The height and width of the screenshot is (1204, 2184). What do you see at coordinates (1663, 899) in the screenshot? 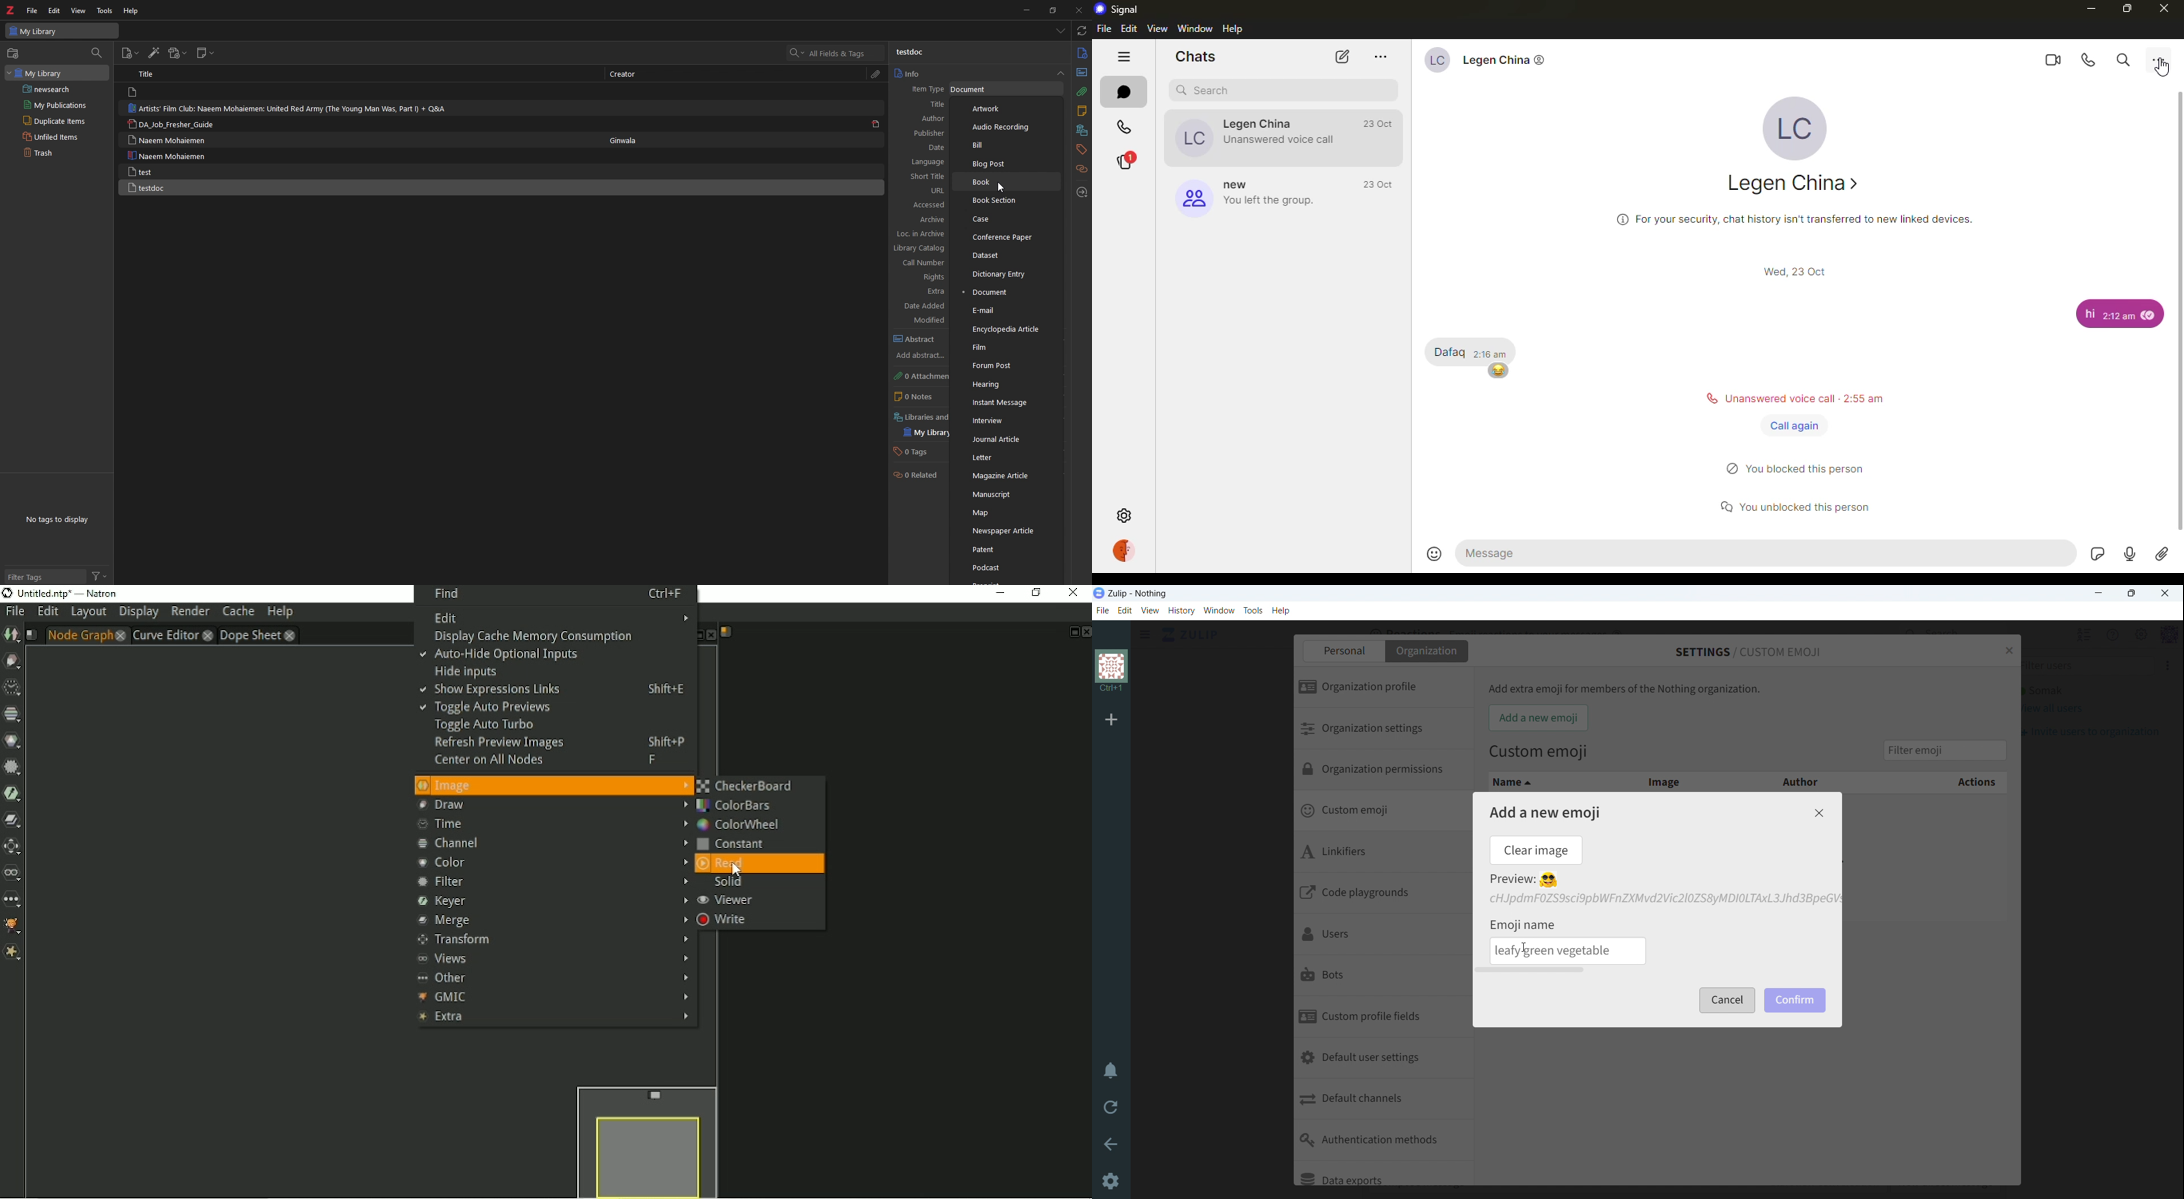
I see `file added` at bounding box center [1663, 899].